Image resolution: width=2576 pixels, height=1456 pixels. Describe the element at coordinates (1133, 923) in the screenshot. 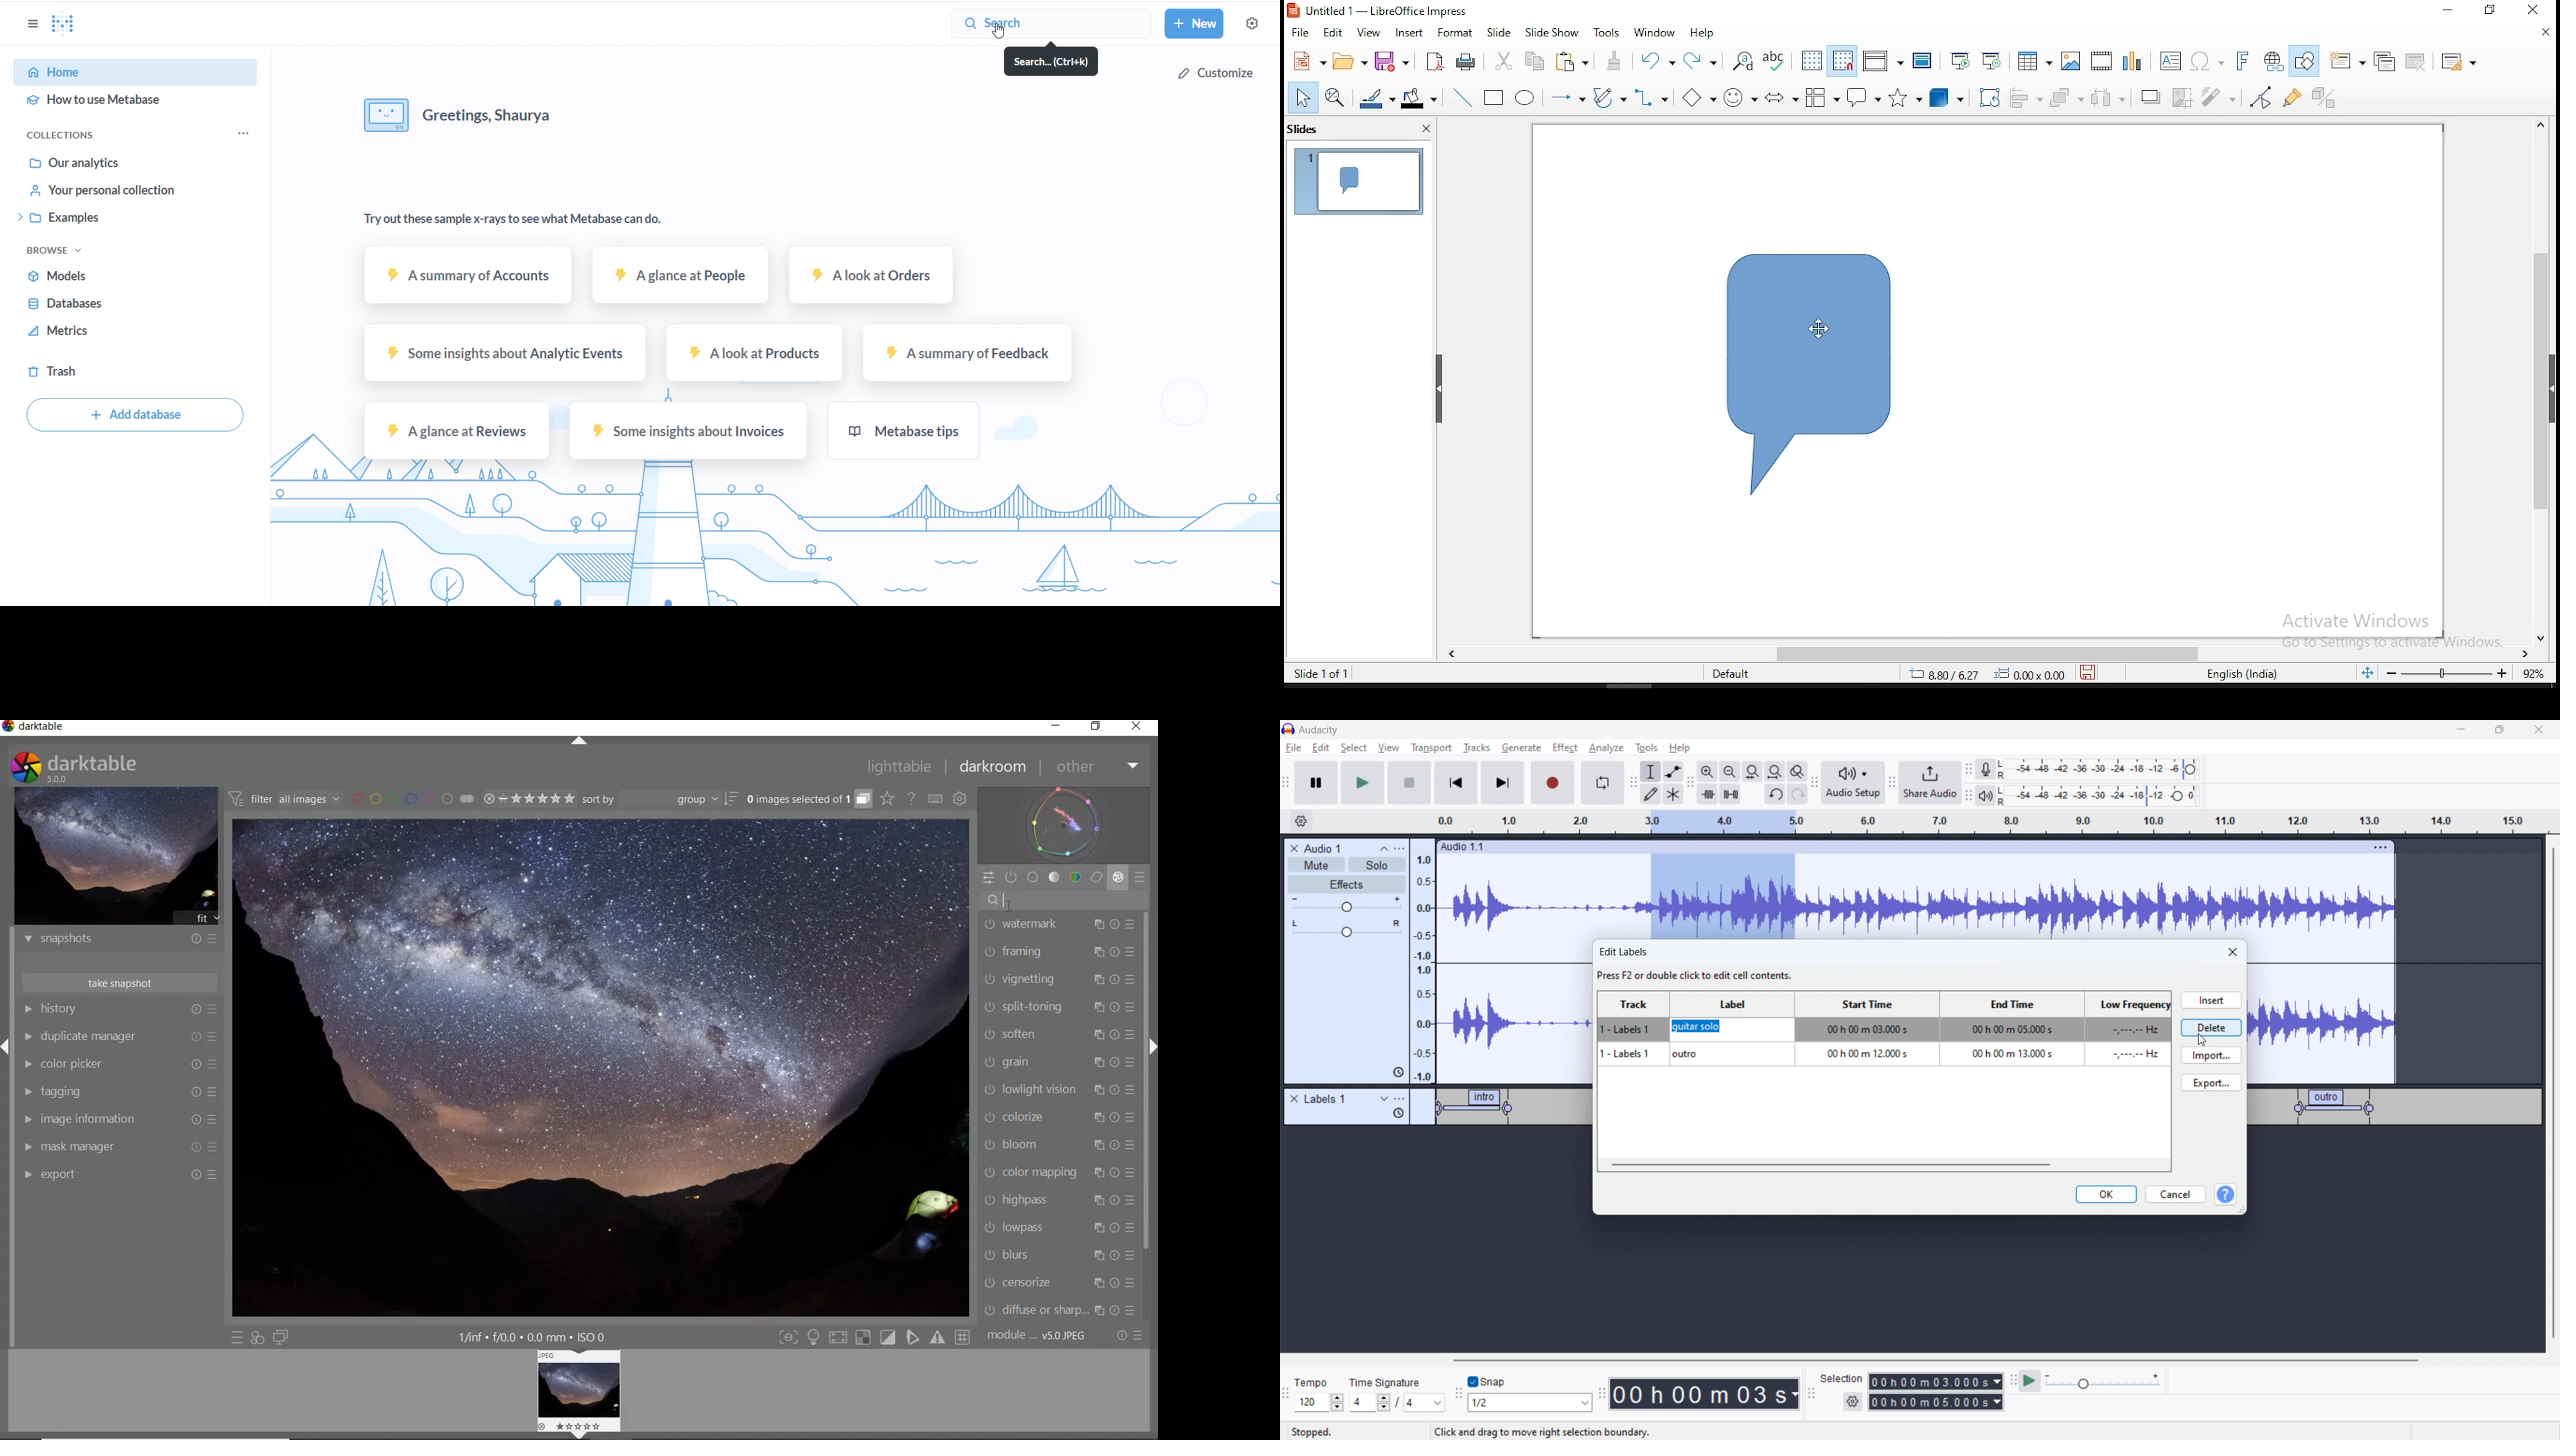

I see `presets` at that location.